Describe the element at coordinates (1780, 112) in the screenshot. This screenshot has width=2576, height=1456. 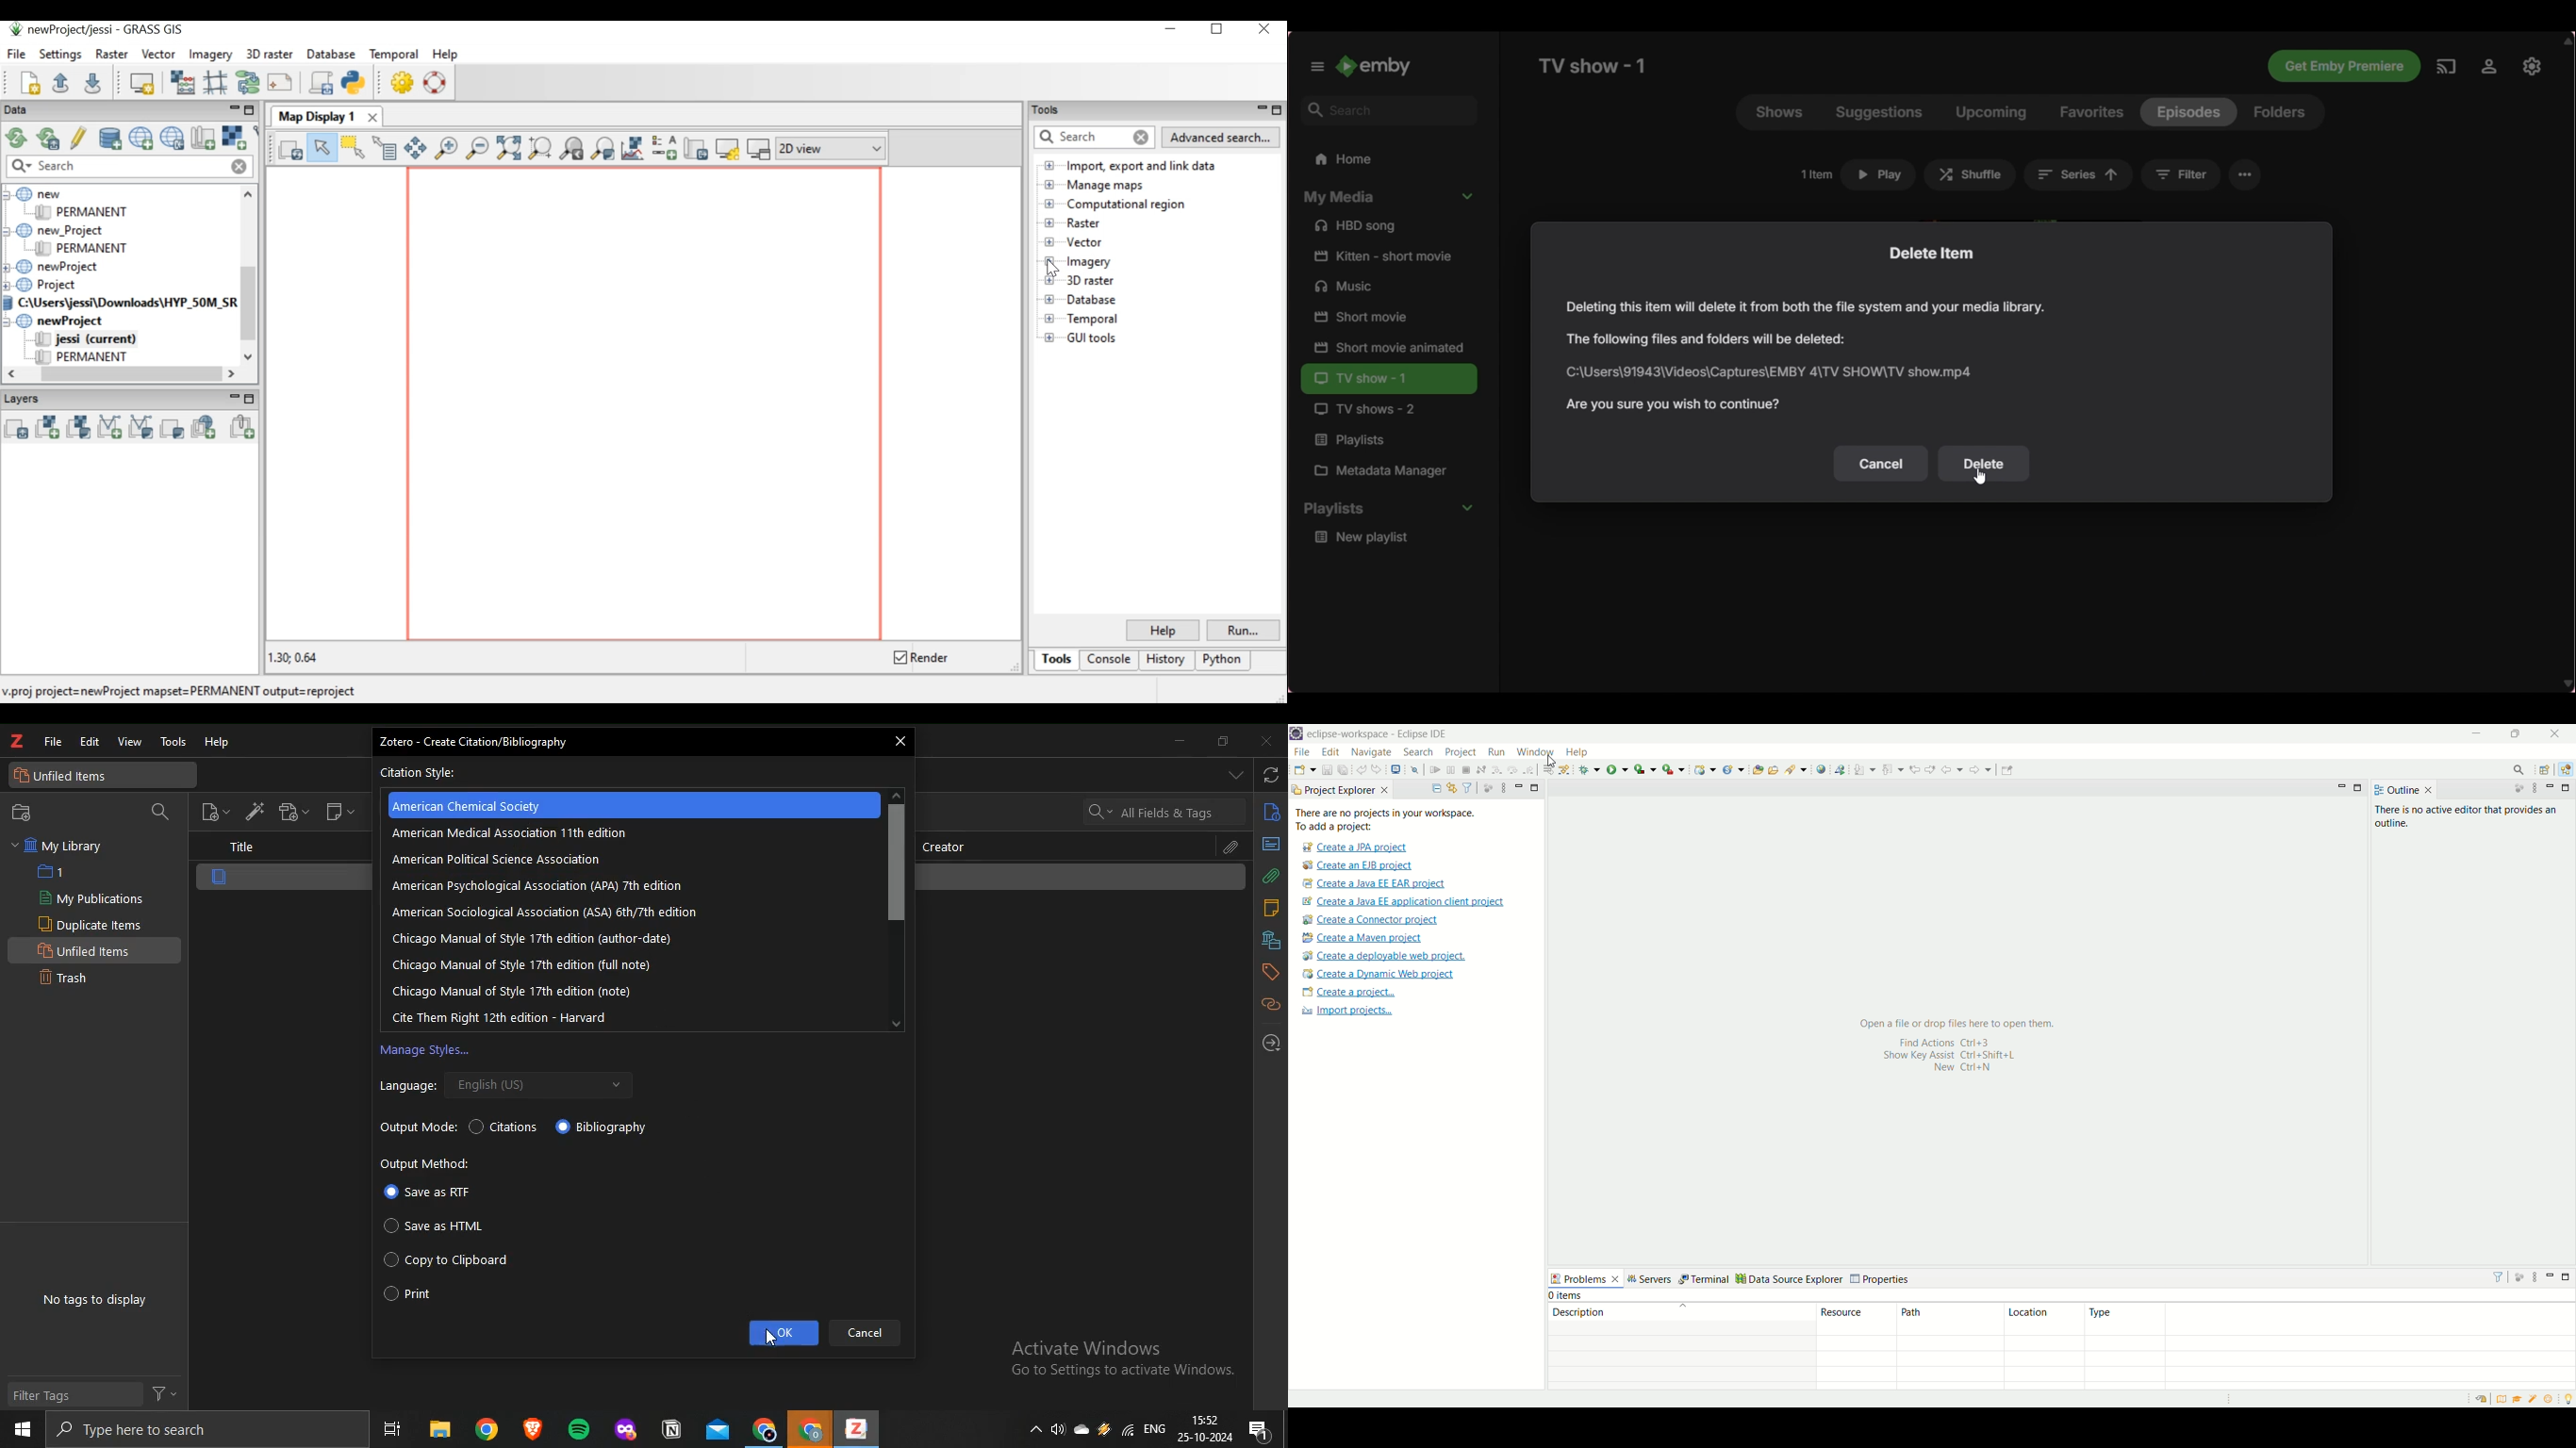
I see `Shows, current selection highlighted` at that location.